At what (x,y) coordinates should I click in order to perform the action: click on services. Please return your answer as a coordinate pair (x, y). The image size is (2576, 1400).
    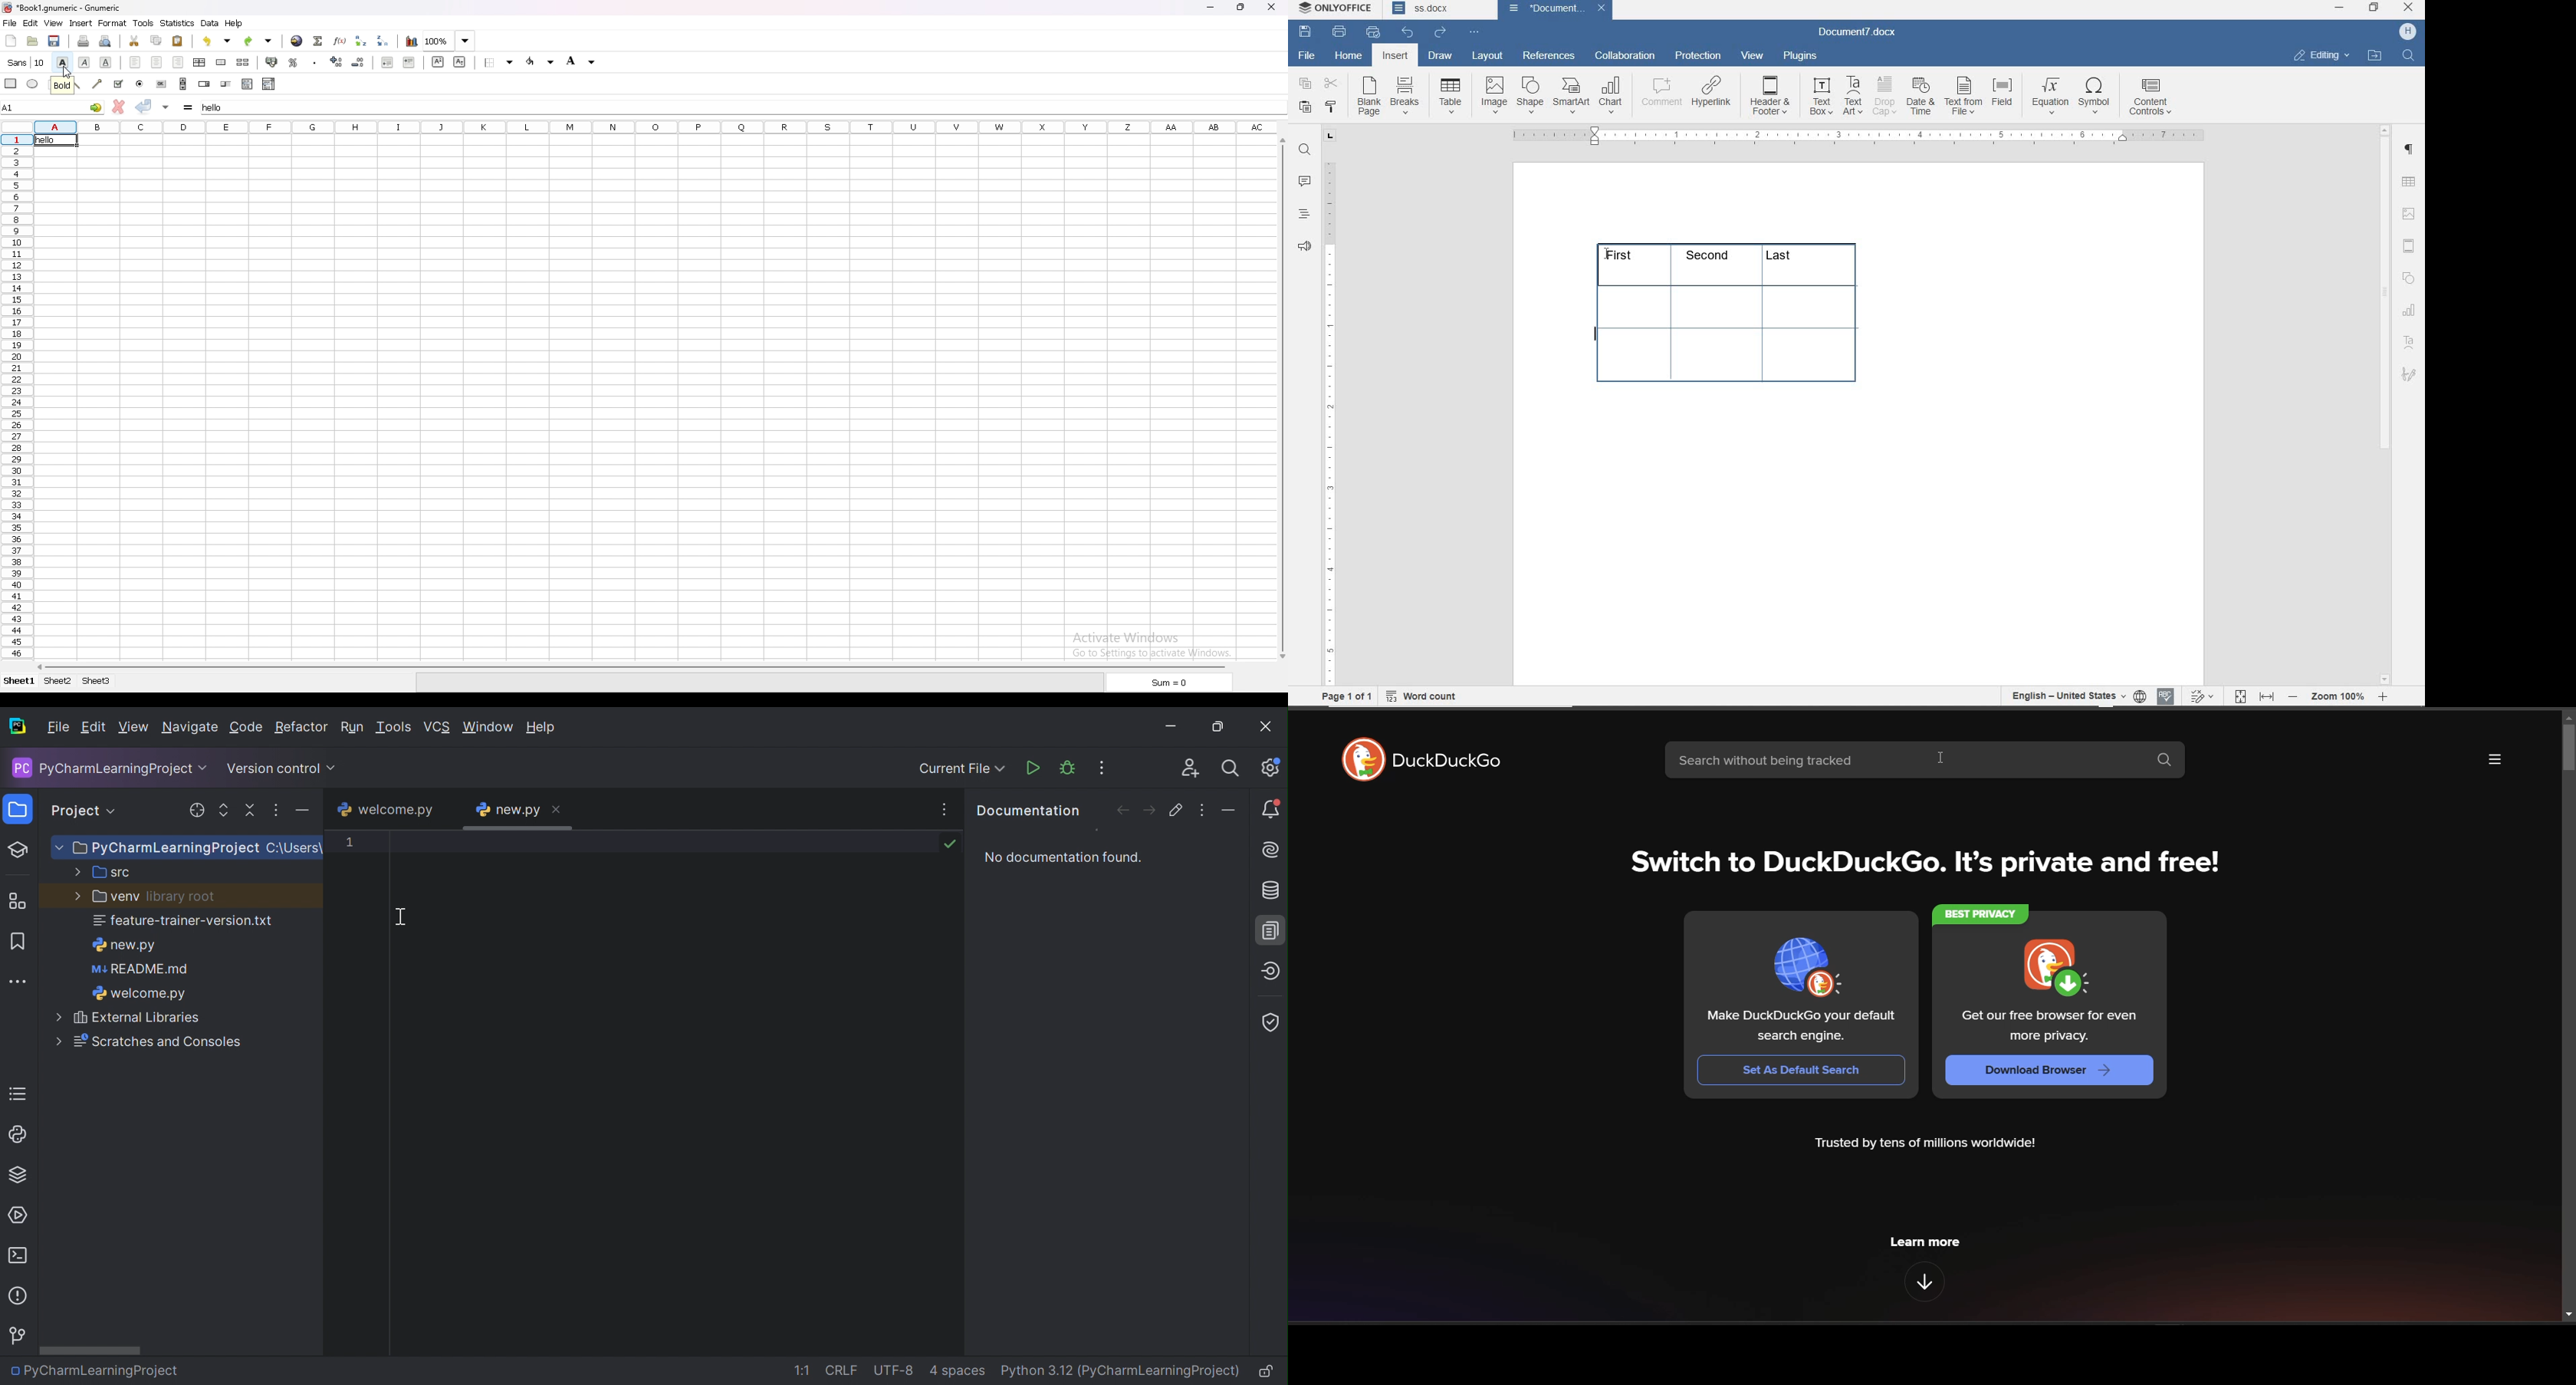
    Looking at the image, I should click on (21, 1215).